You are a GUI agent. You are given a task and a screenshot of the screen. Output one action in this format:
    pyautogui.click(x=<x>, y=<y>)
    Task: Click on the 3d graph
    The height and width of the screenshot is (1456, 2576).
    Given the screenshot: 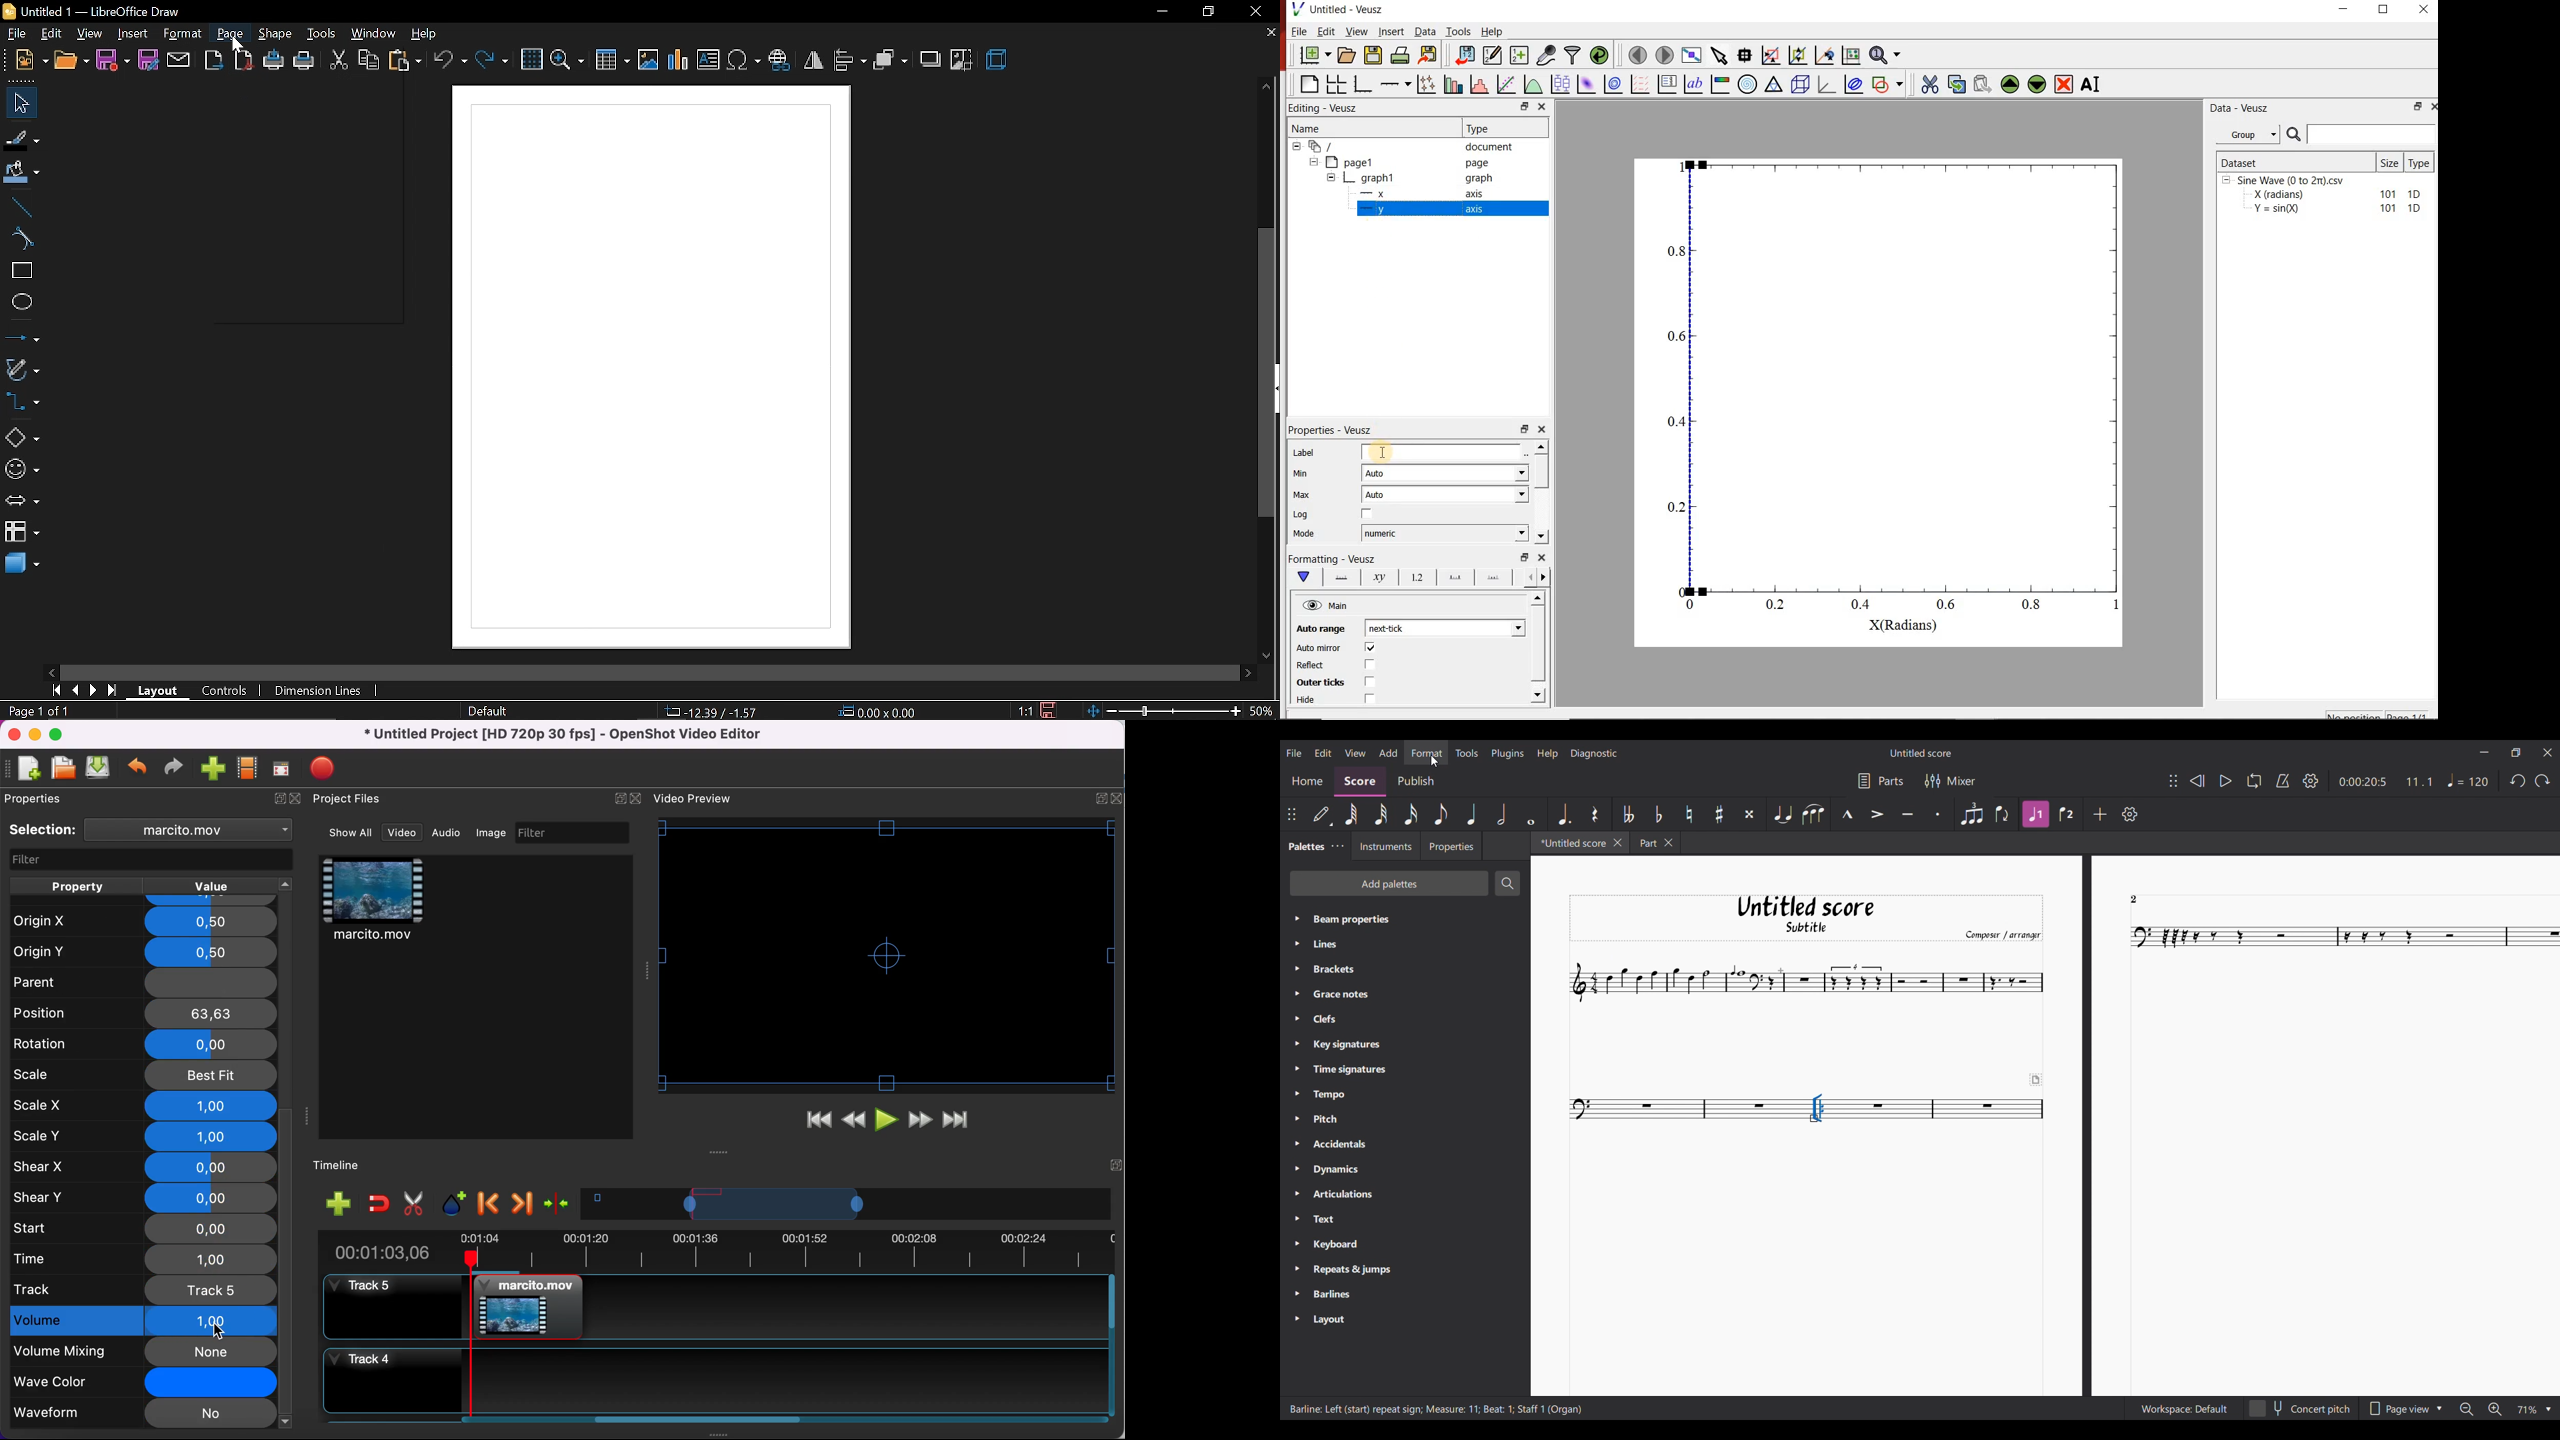 What is the action you would take?
    pyautogui.click(x=1827, y=83)
    